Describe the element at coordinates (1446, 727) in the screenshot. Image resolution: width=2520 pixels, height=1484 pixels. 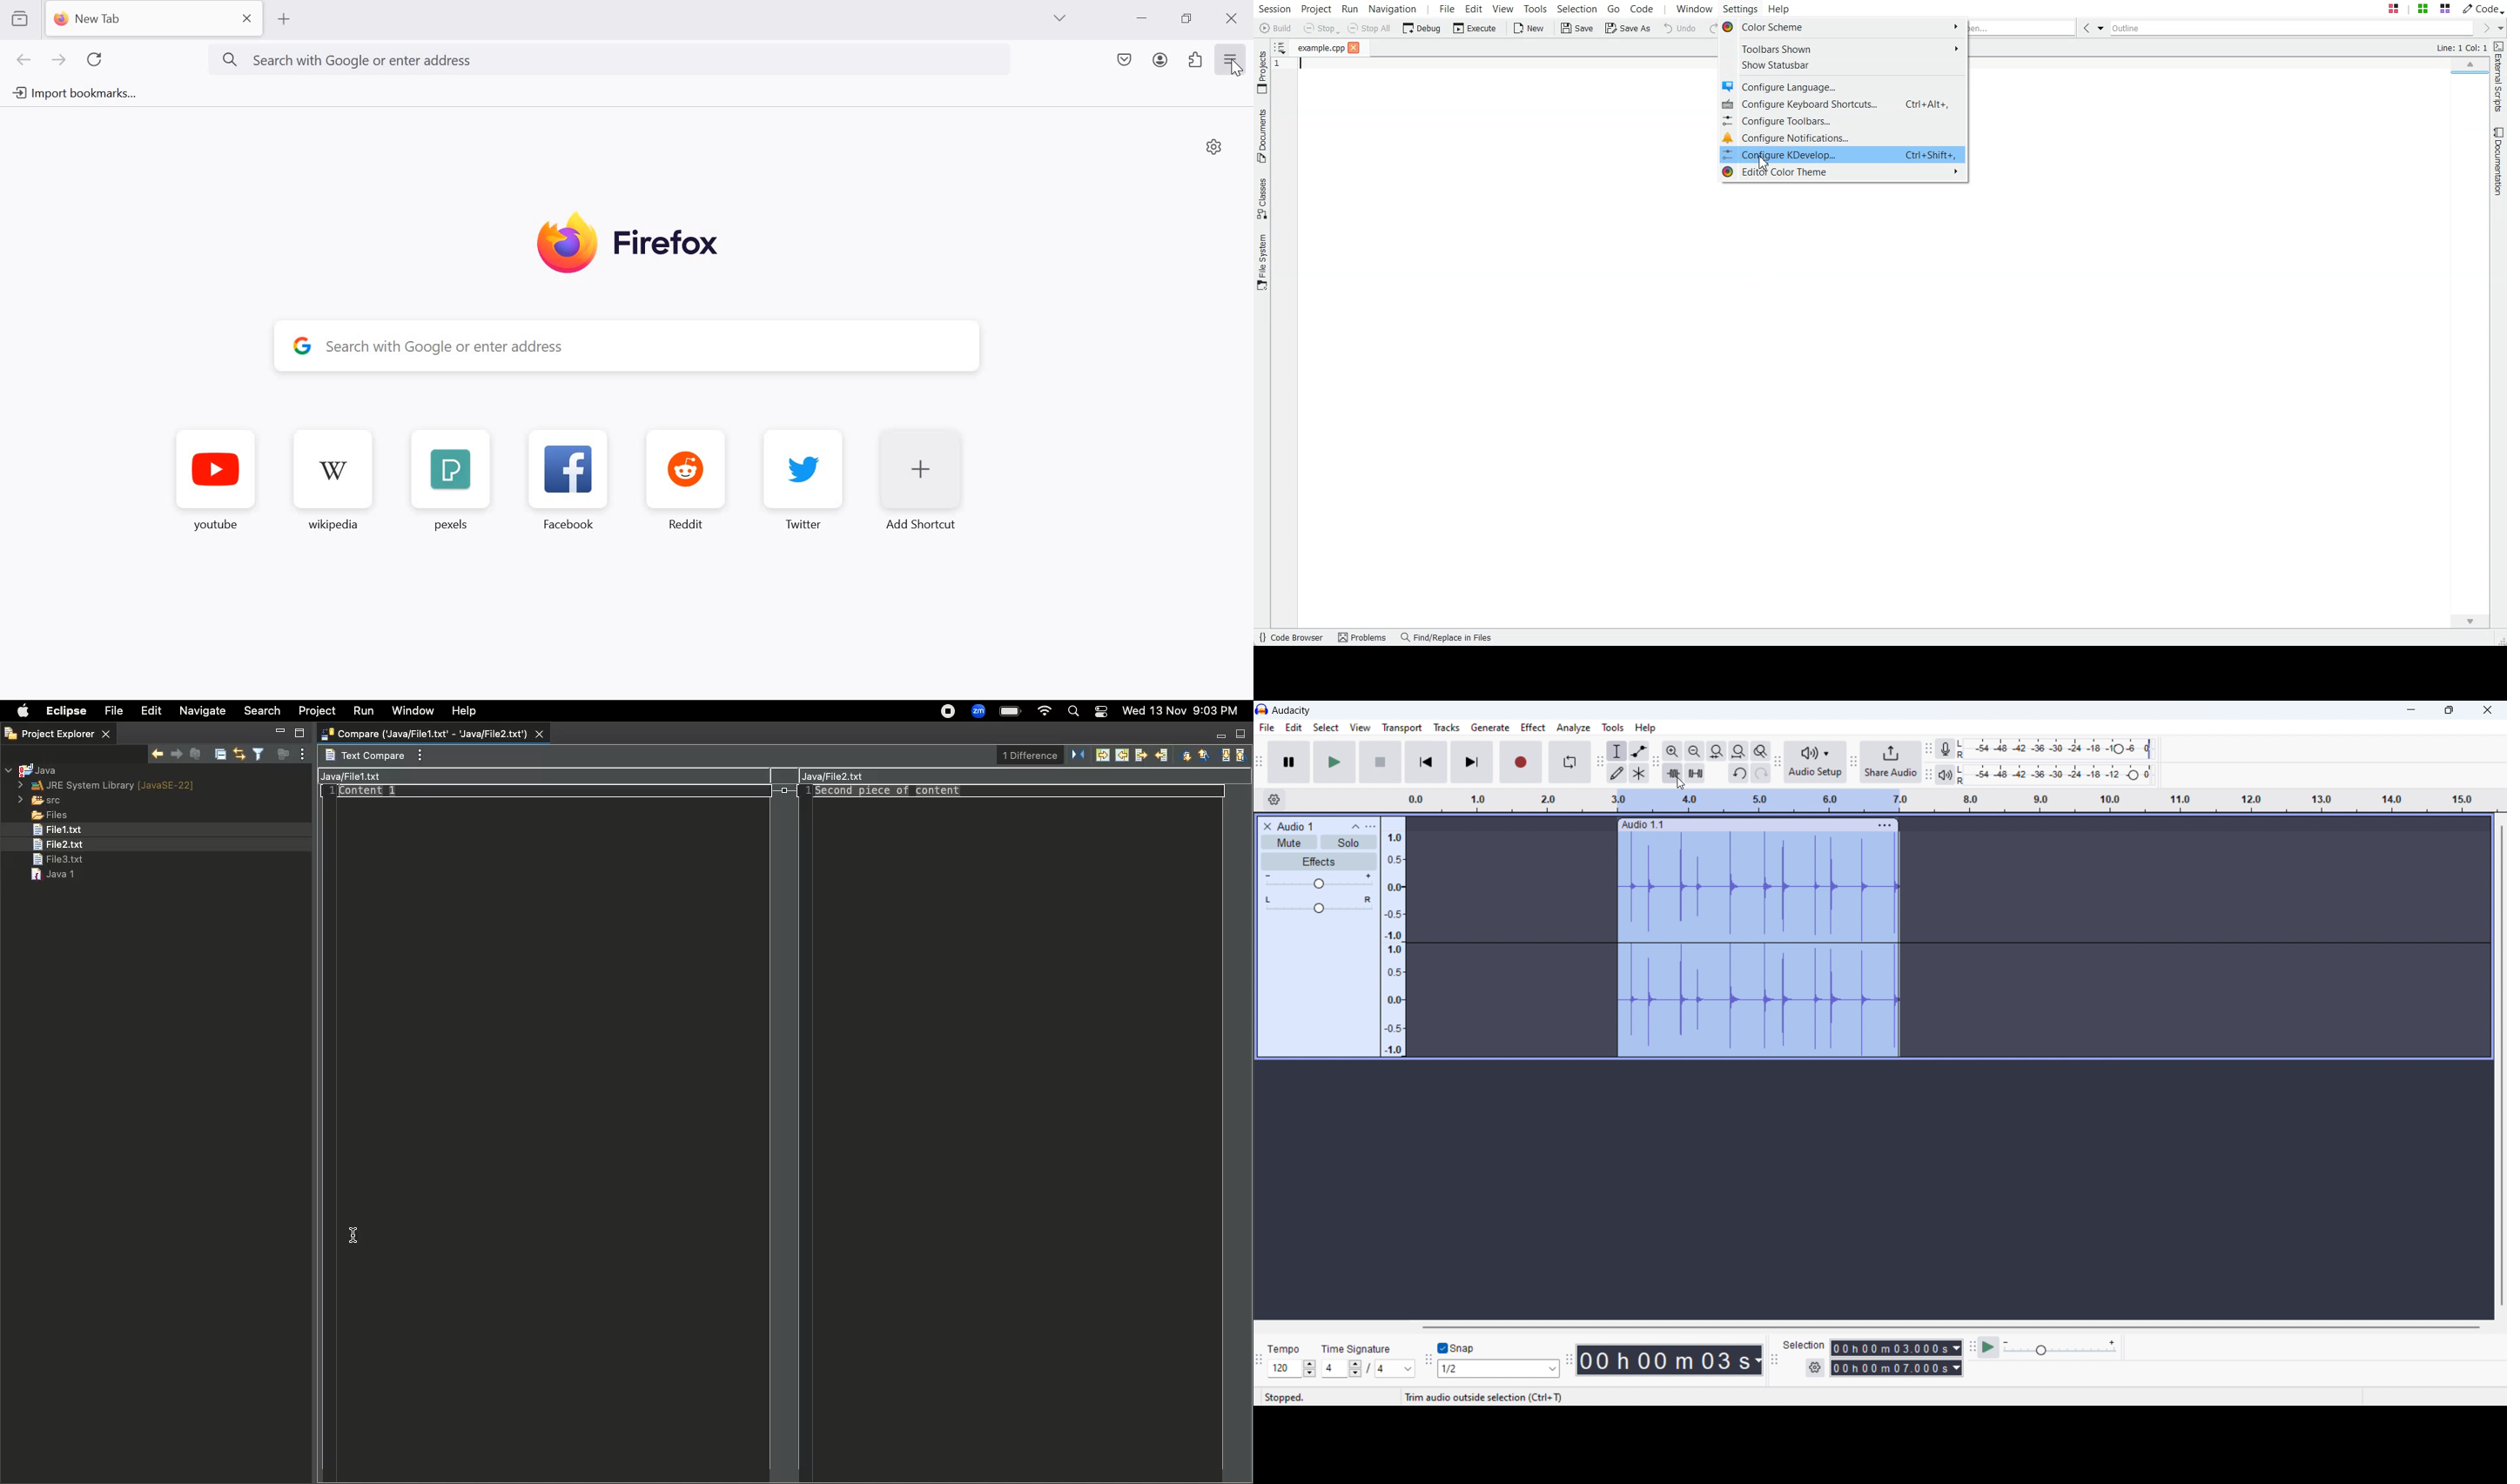
I see `tracks` at that location.